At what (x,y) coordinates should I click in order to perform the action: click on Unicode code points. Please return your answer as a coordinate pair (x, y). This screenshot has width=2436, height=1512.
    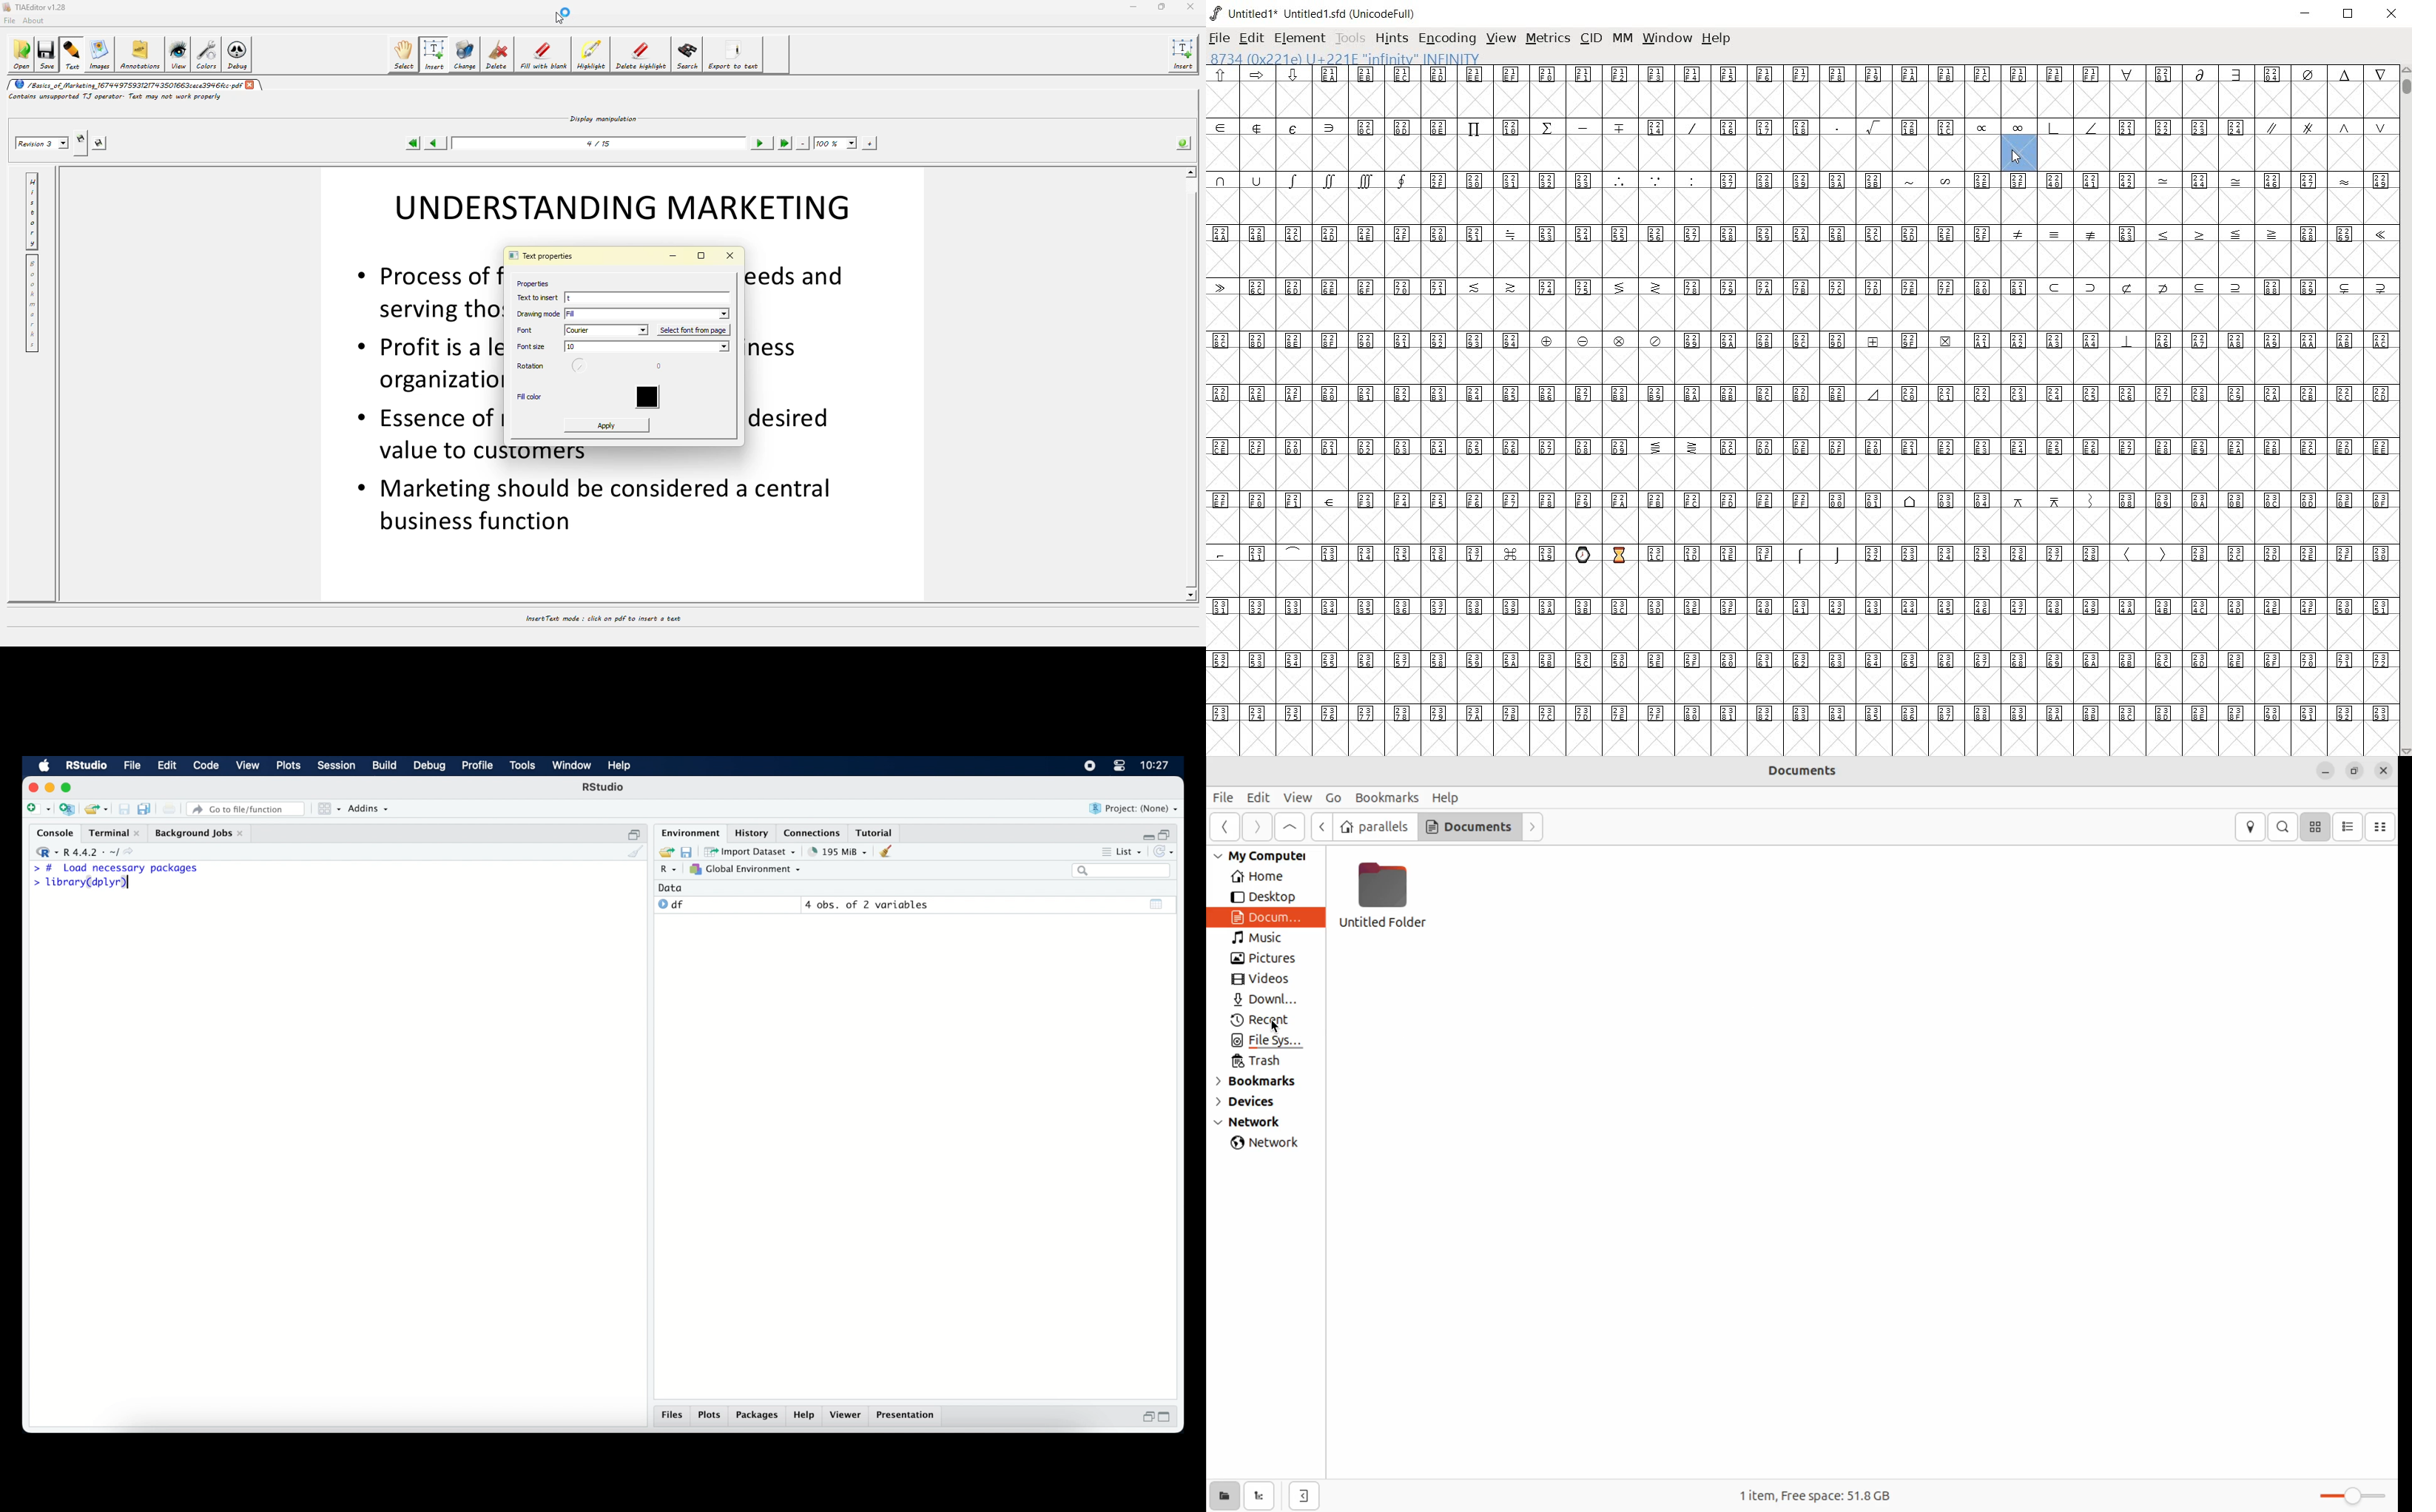
    Looking at the image, I should click on (1798, 448).